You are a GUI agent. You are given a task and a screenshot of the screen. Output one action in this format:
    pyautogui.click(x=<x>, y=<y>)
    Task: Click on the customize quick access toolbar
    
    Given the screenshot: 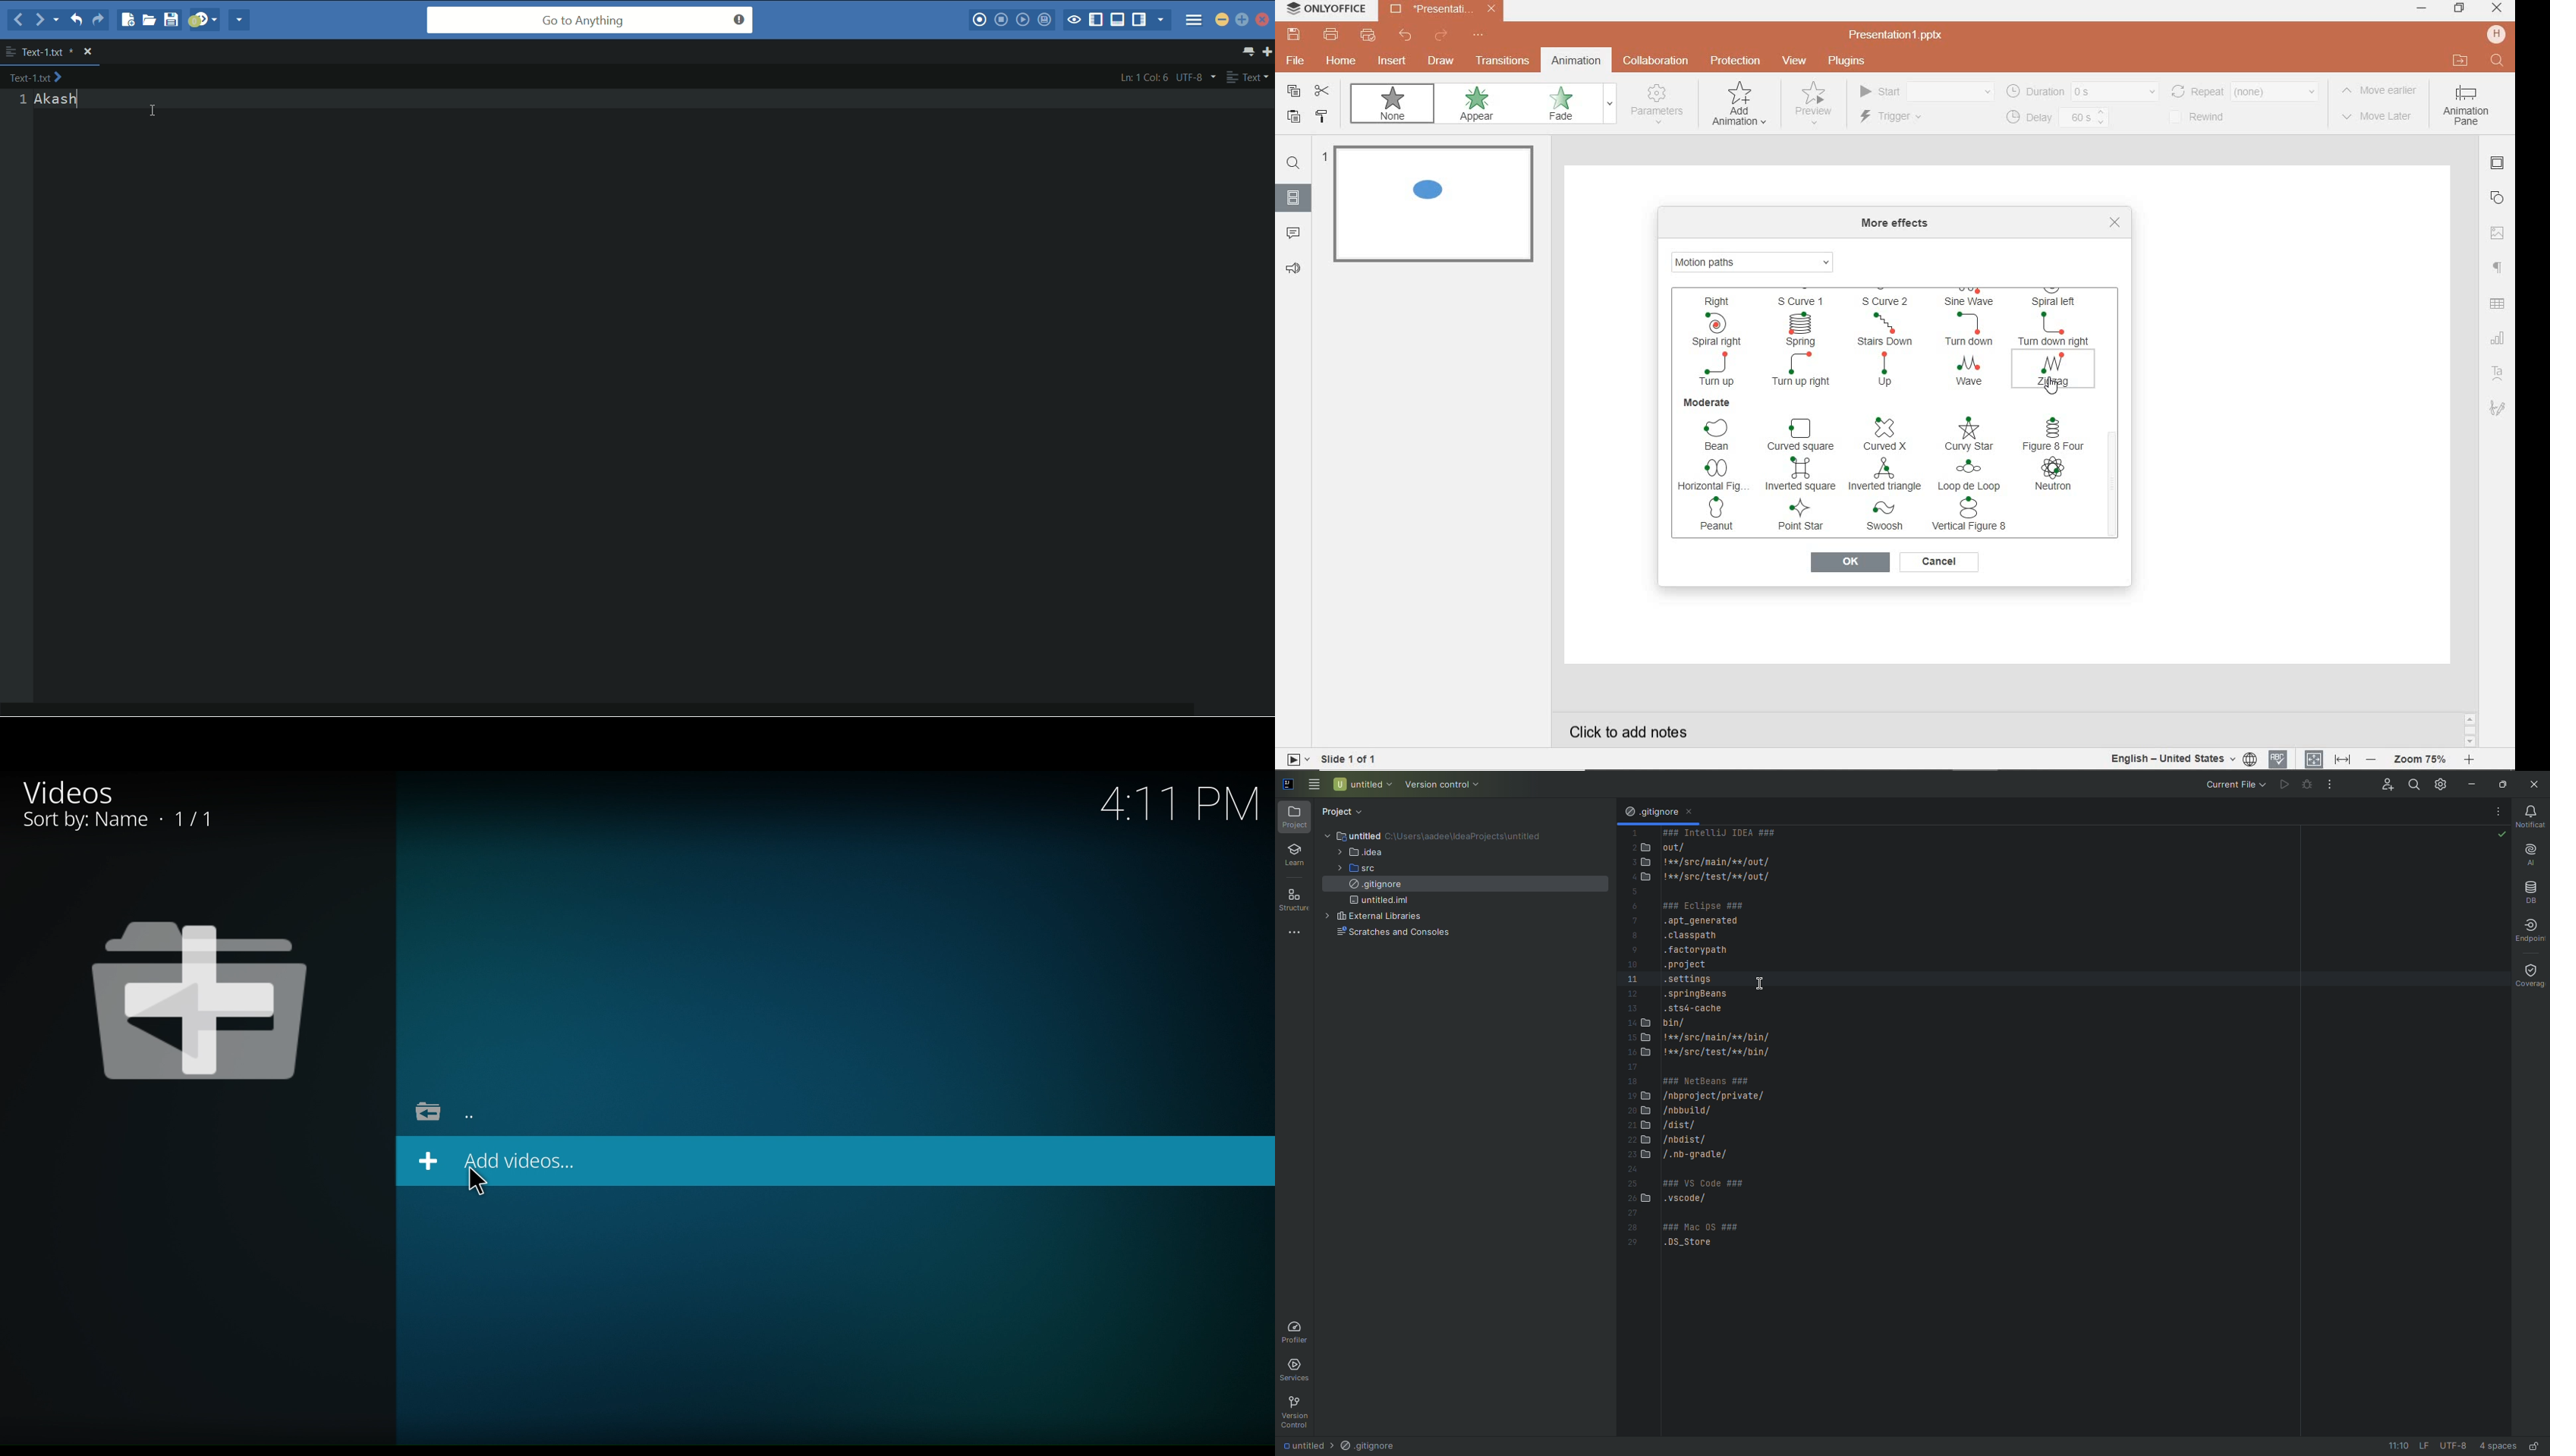 What is the action you would take?
    pyautogui.click(x=1479, y=36)
    